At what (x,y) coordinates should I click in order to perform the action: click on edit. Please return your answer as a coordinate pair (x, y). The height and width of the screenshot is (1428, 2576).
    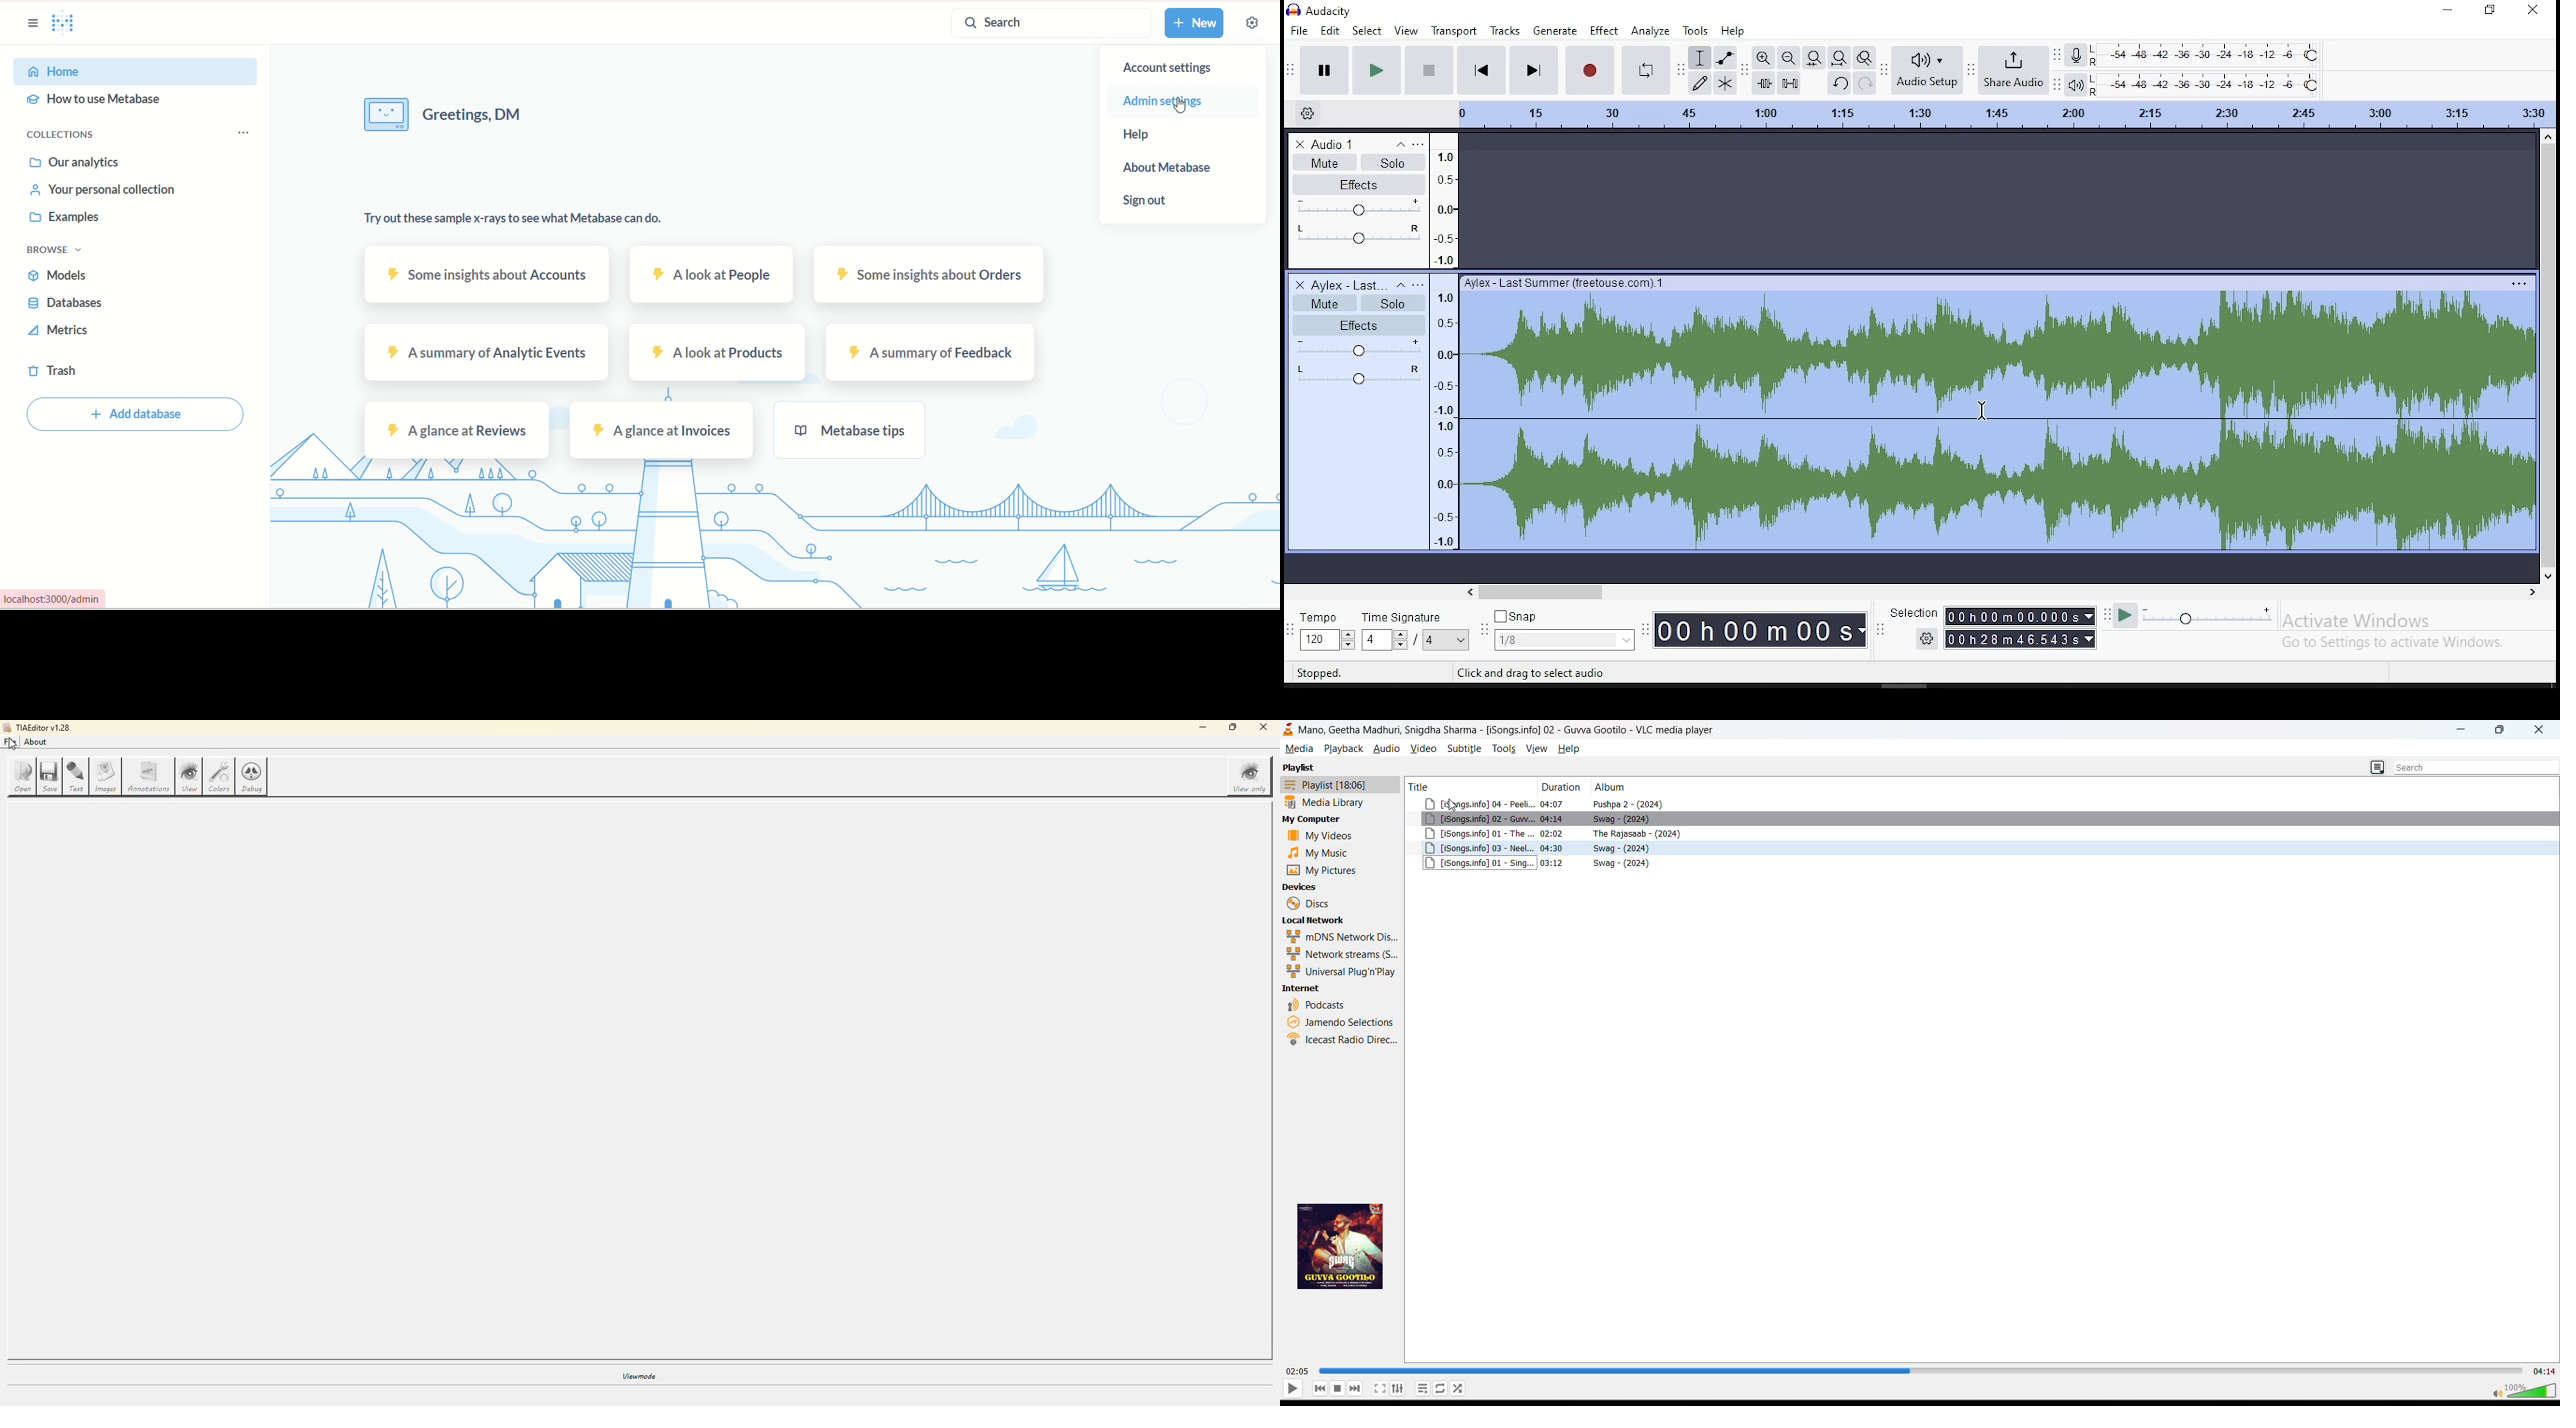
    Looking at the image, I should click on (1329, 30).